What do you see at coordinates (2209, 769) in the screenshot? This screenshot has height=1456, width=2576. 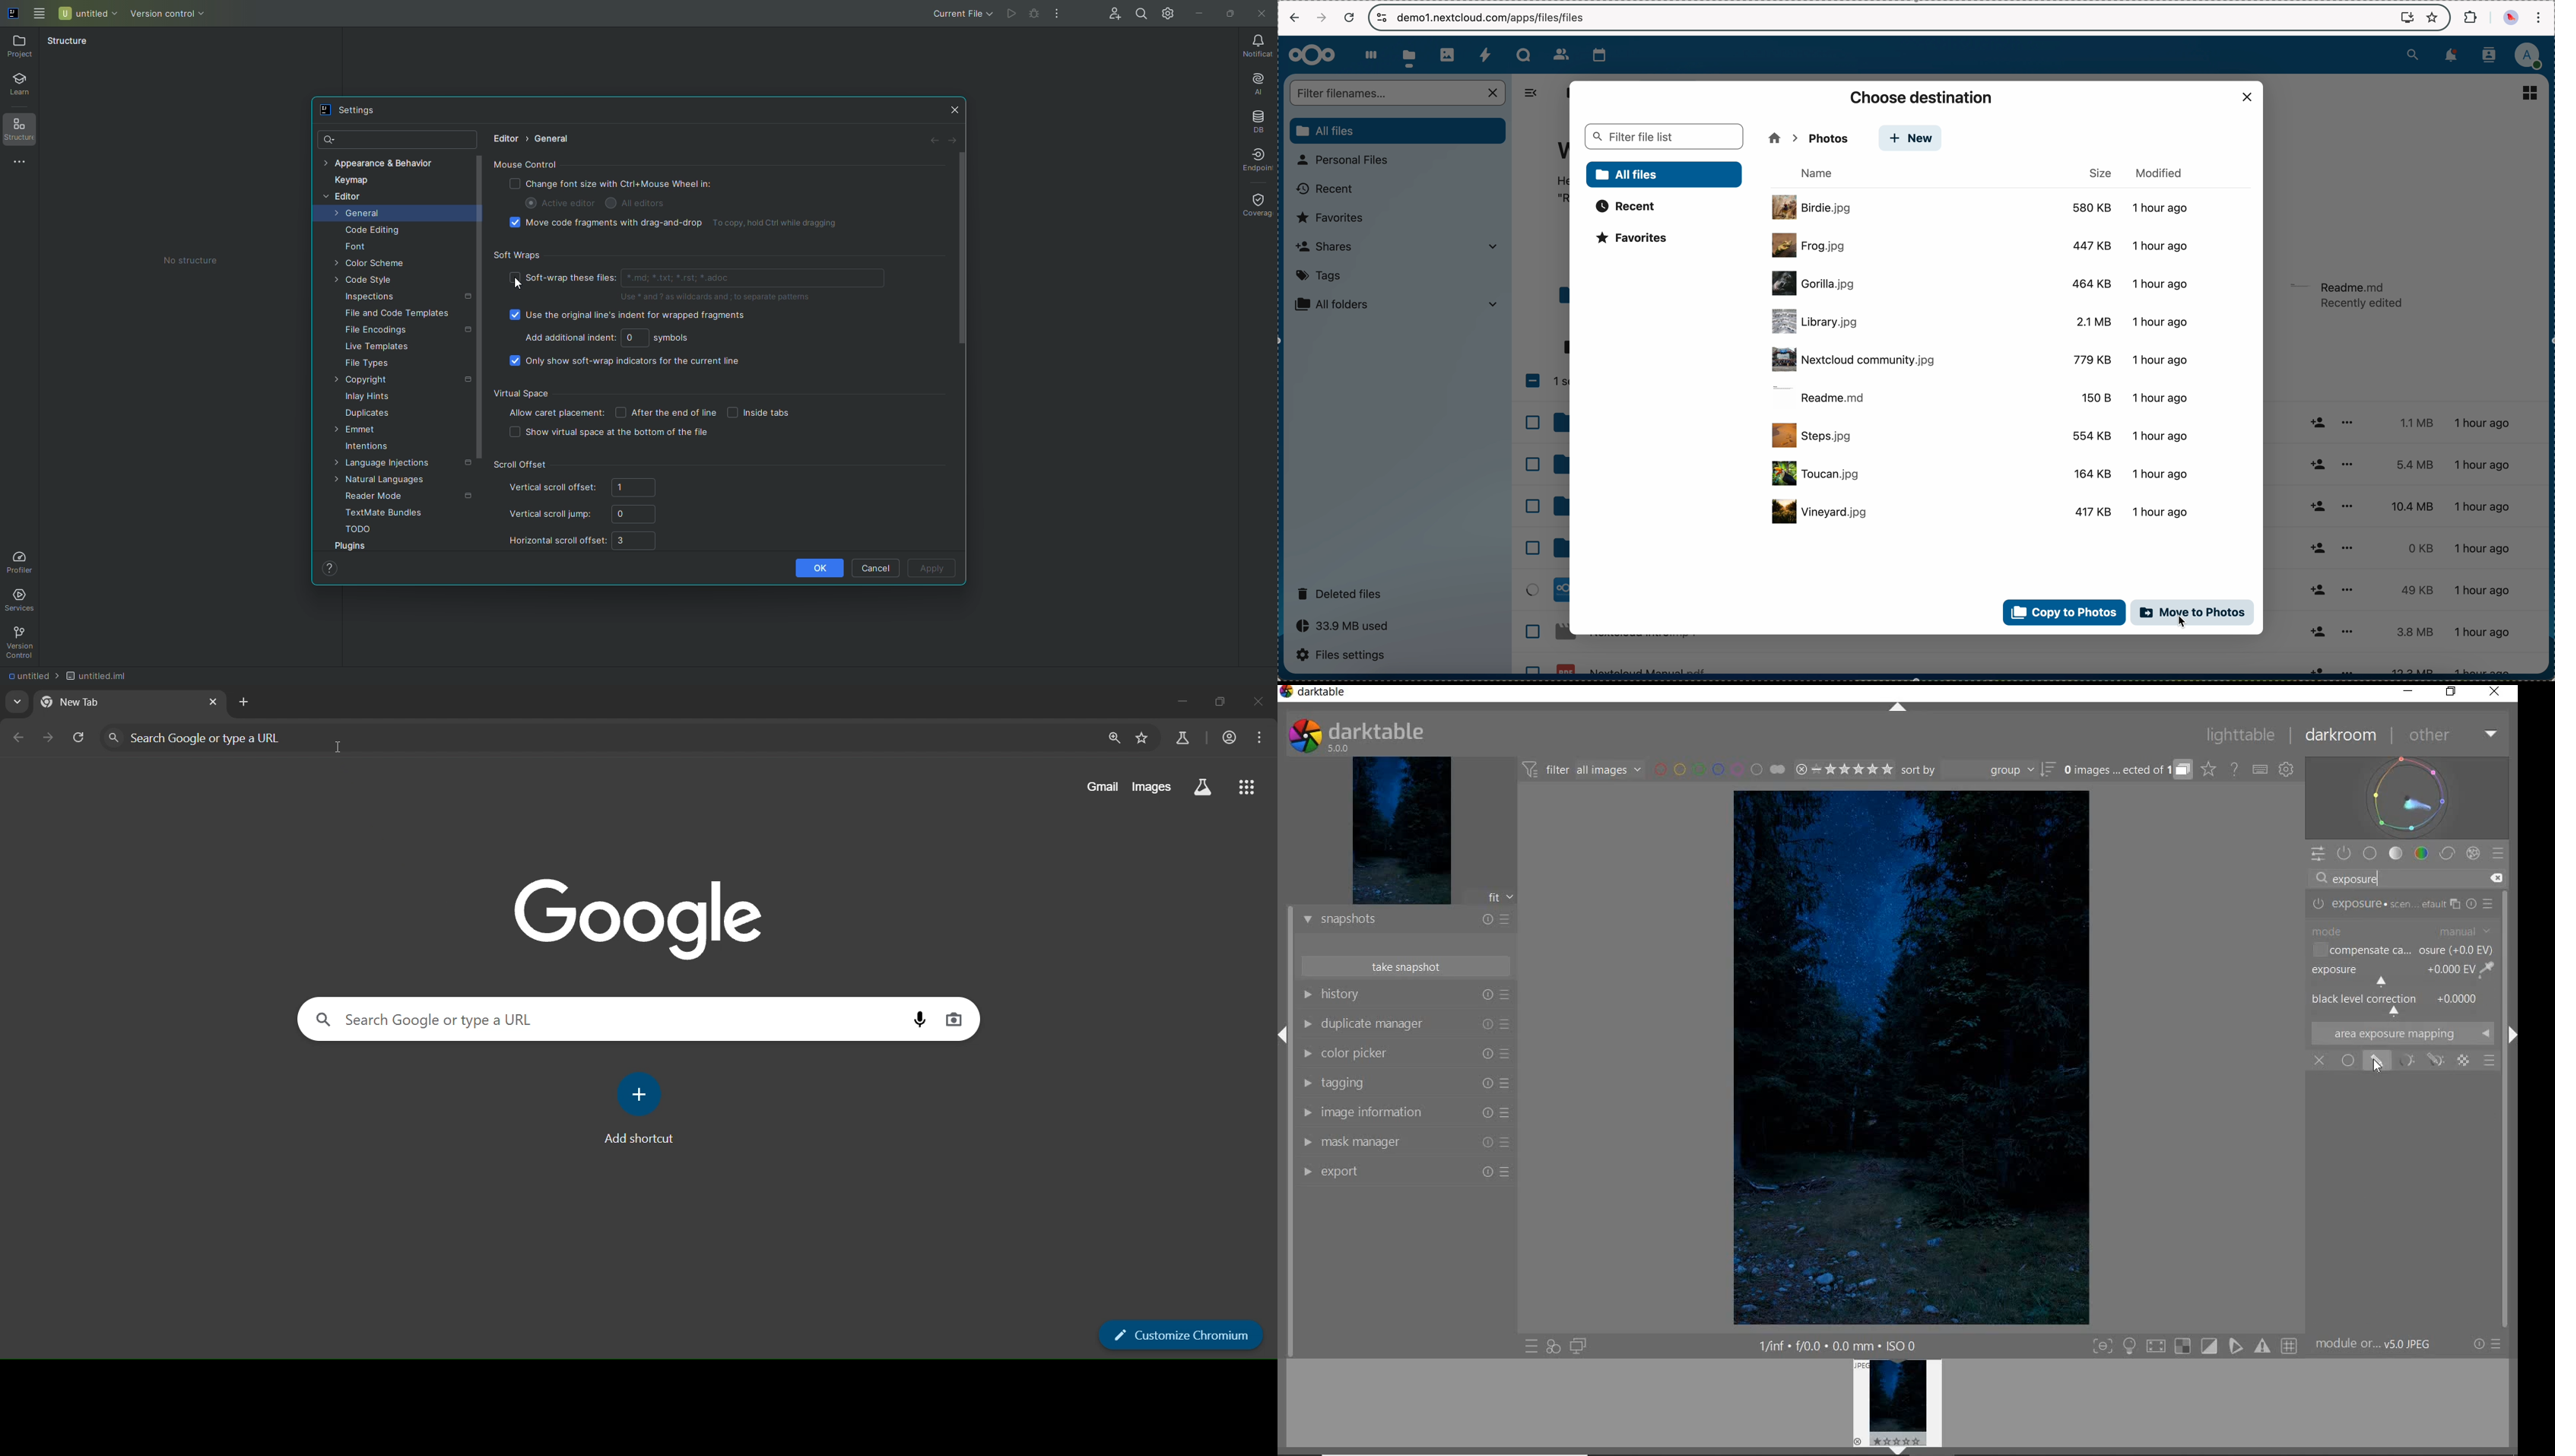 I see `CLICK TO CHANGE THE OVERLAYS SHOWN ON THUMBNAILS` at bounding box center [2209, 769].